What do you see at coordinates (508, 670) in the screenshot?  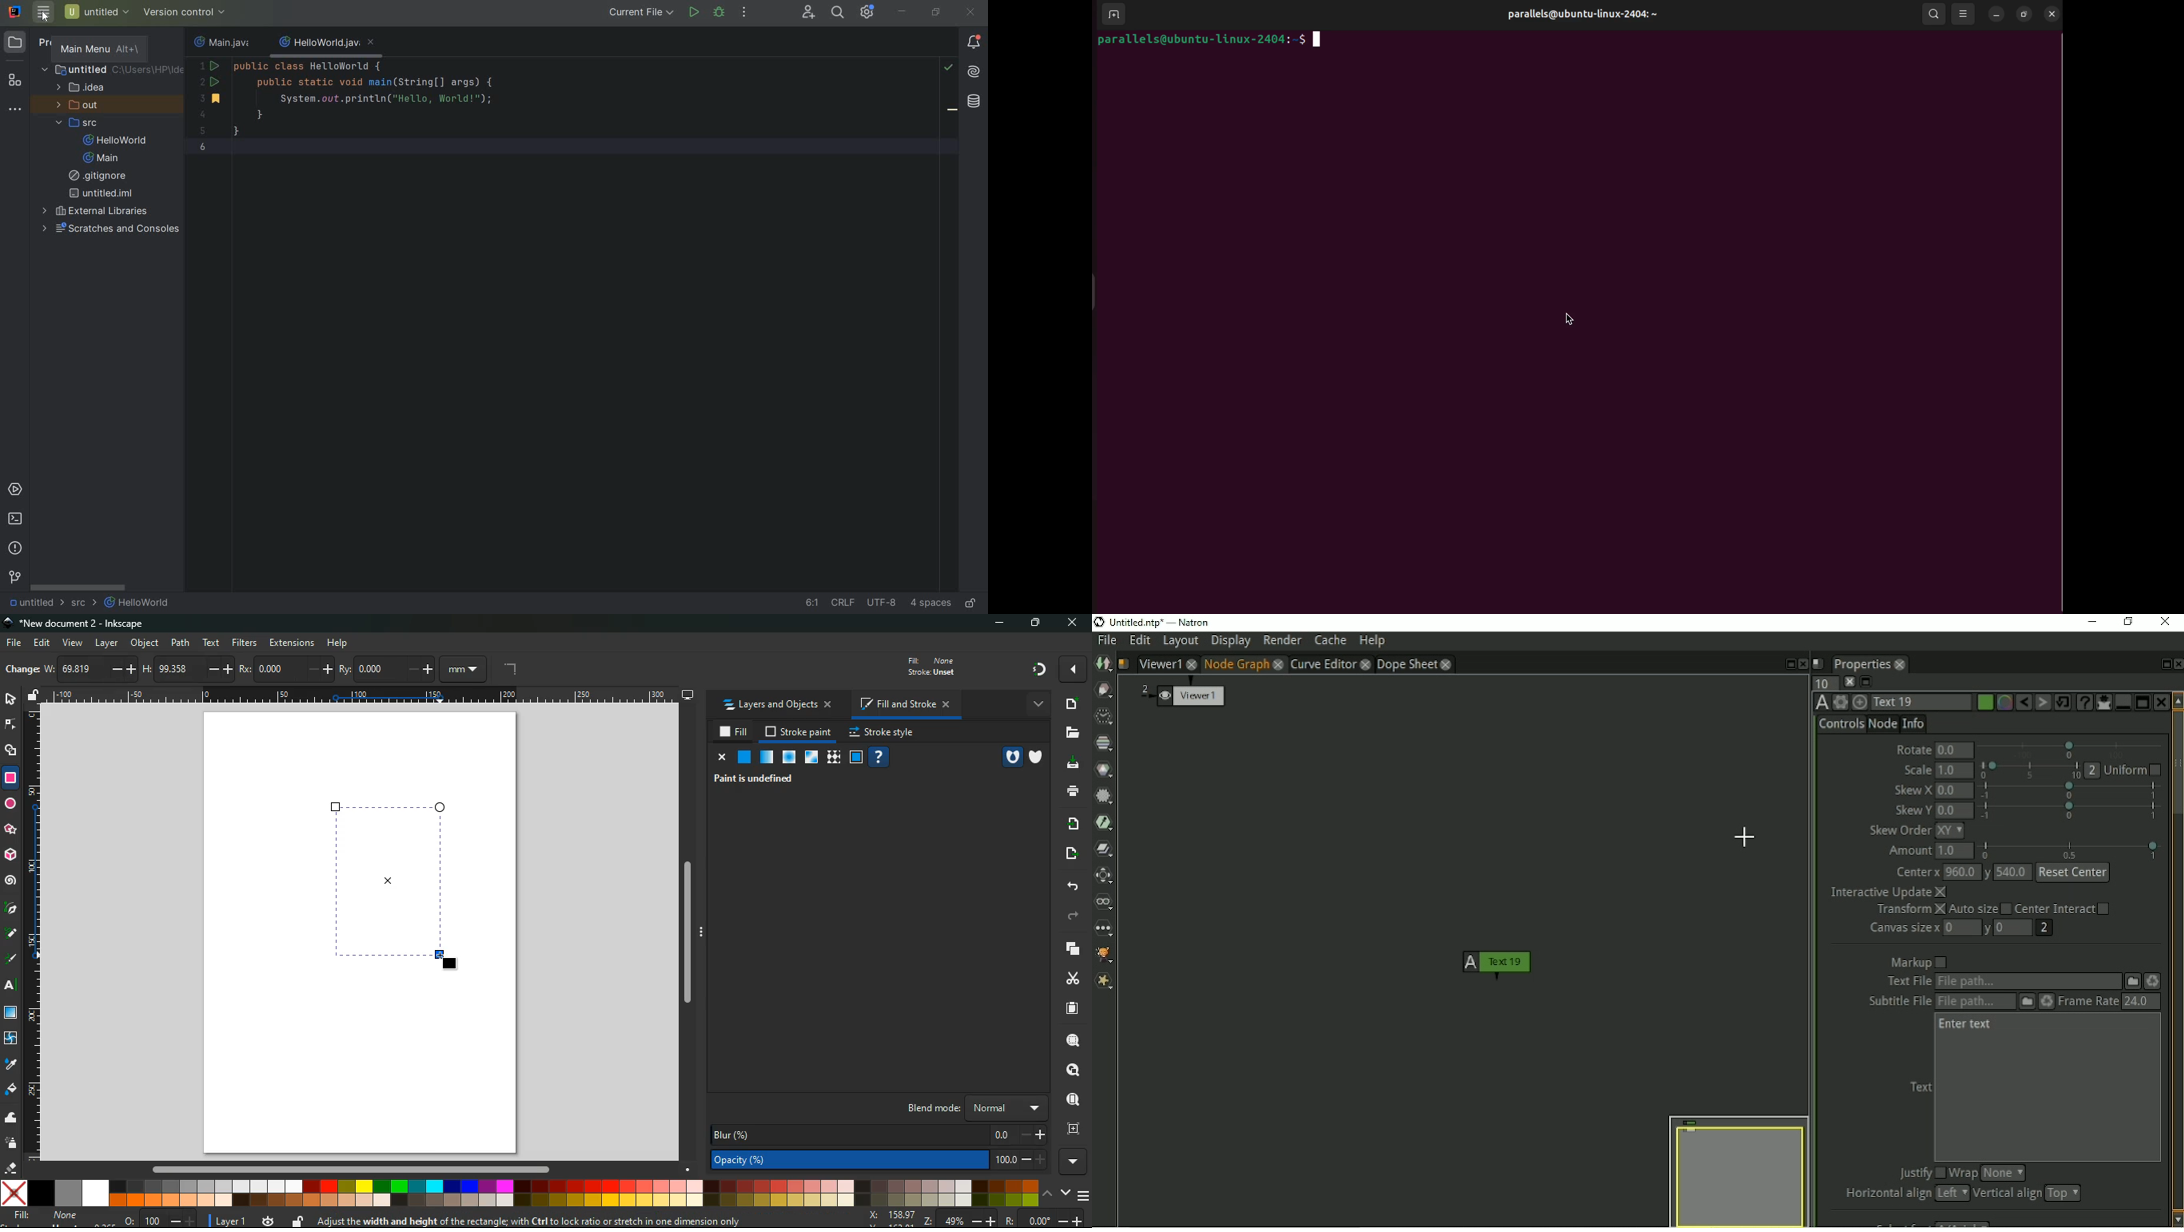 I see `angle` at bounding box center [508, 670].